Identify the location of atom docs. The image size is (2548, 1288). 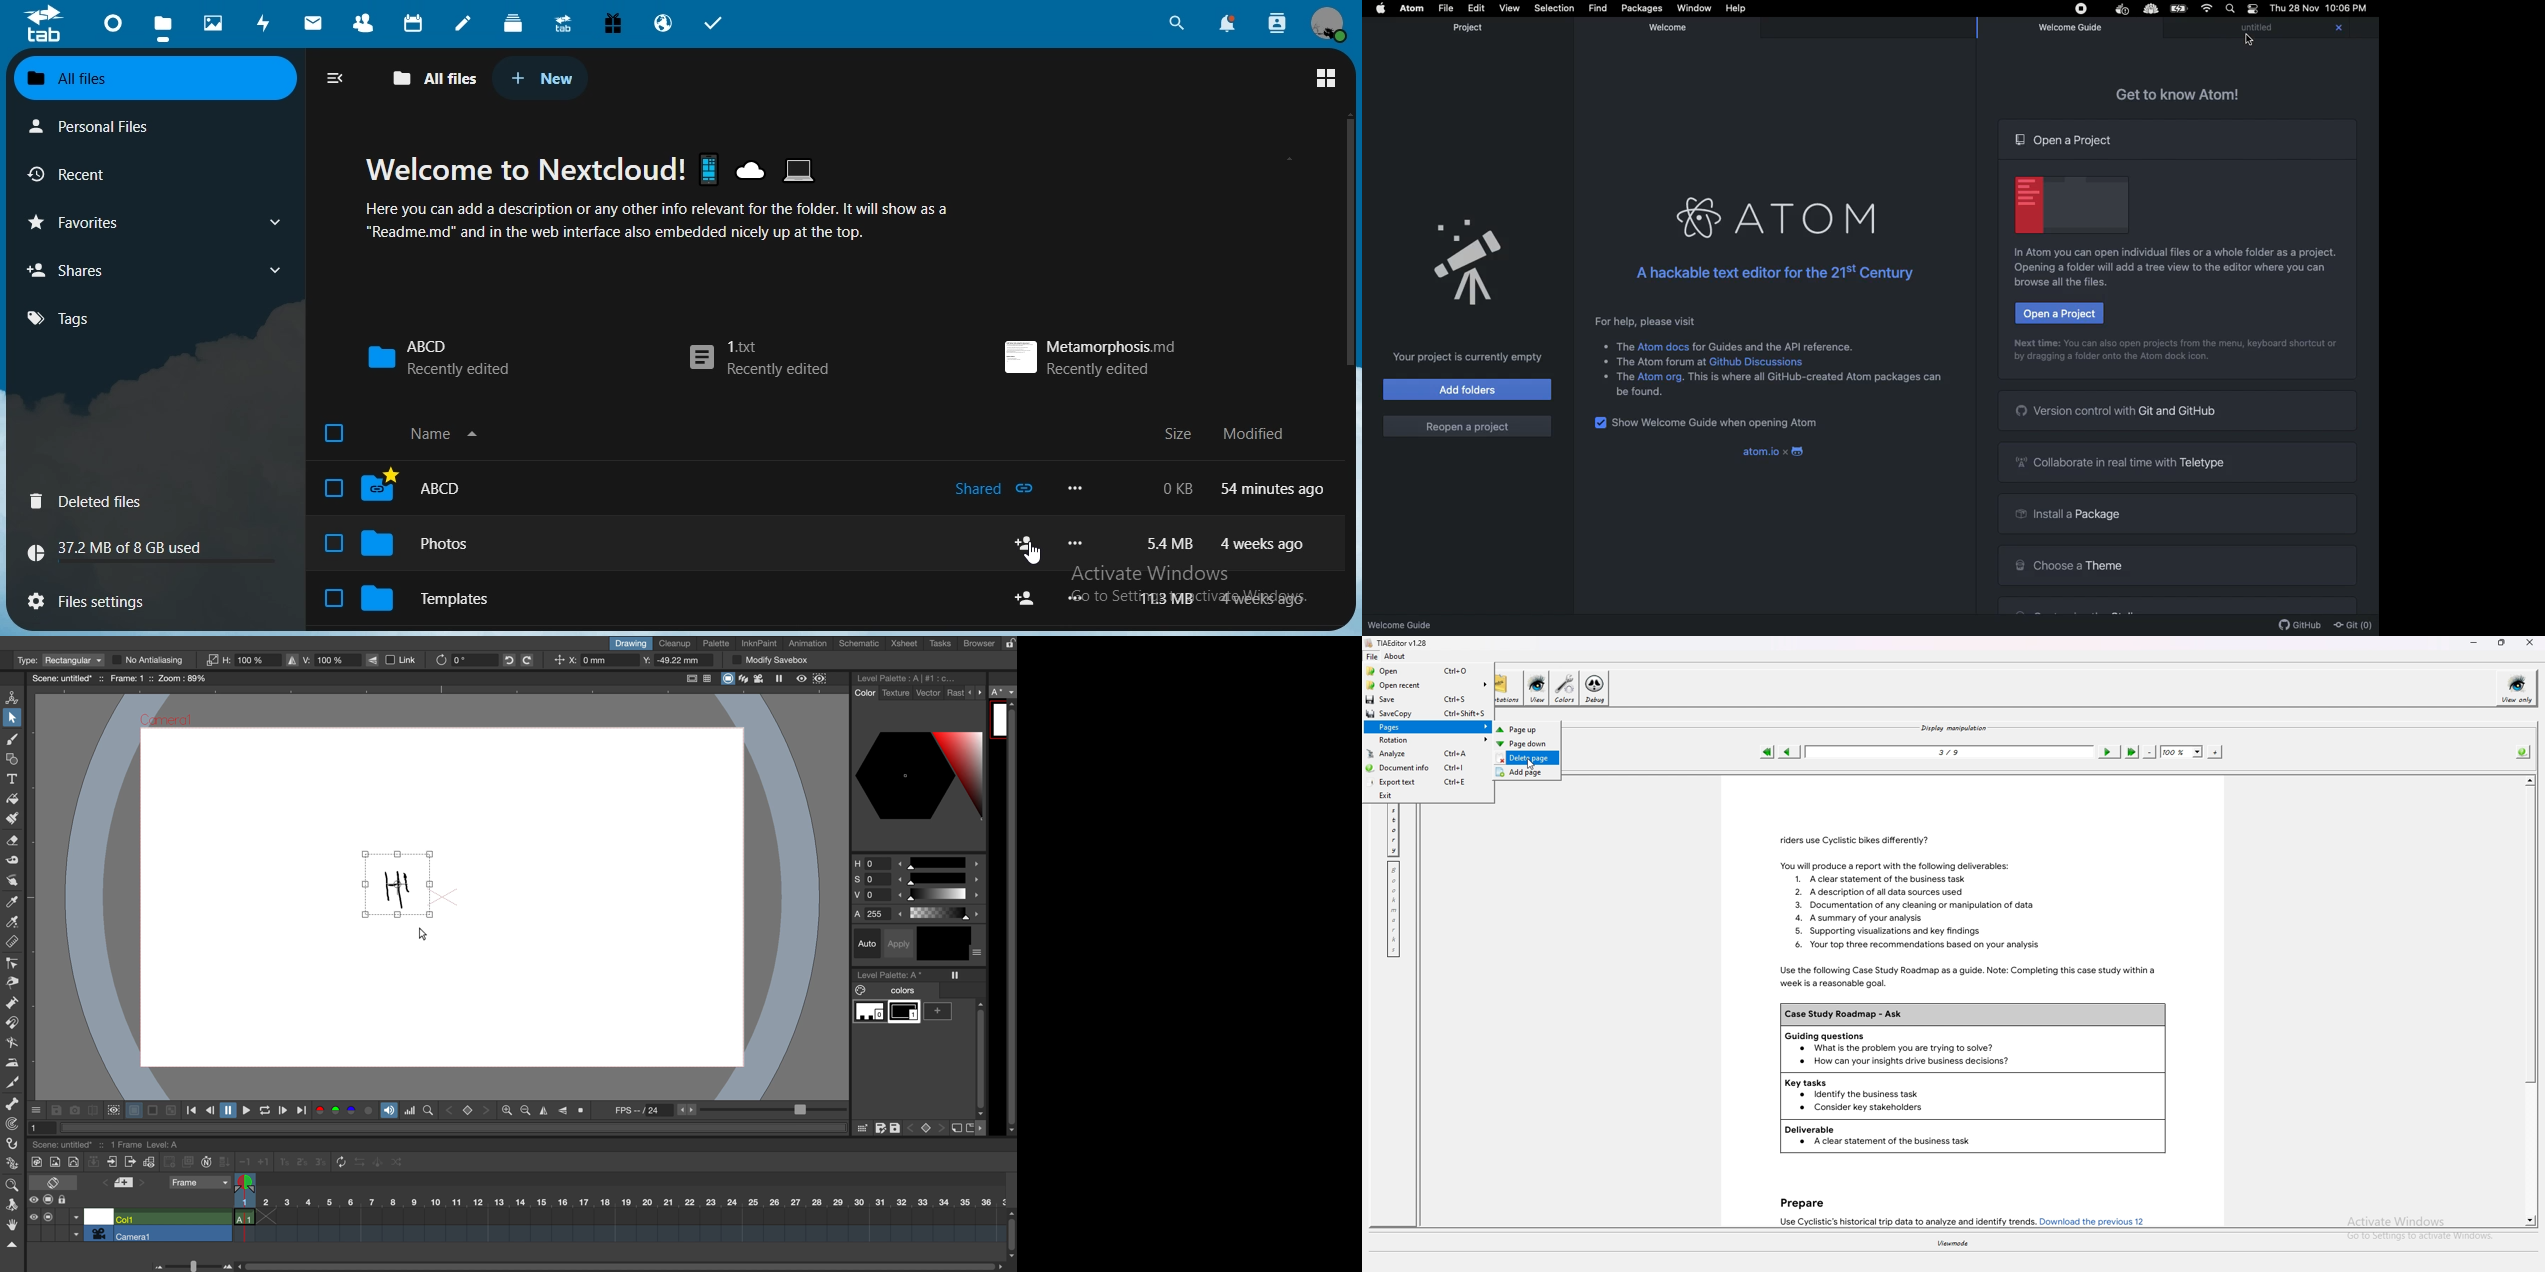
(1664, 346).